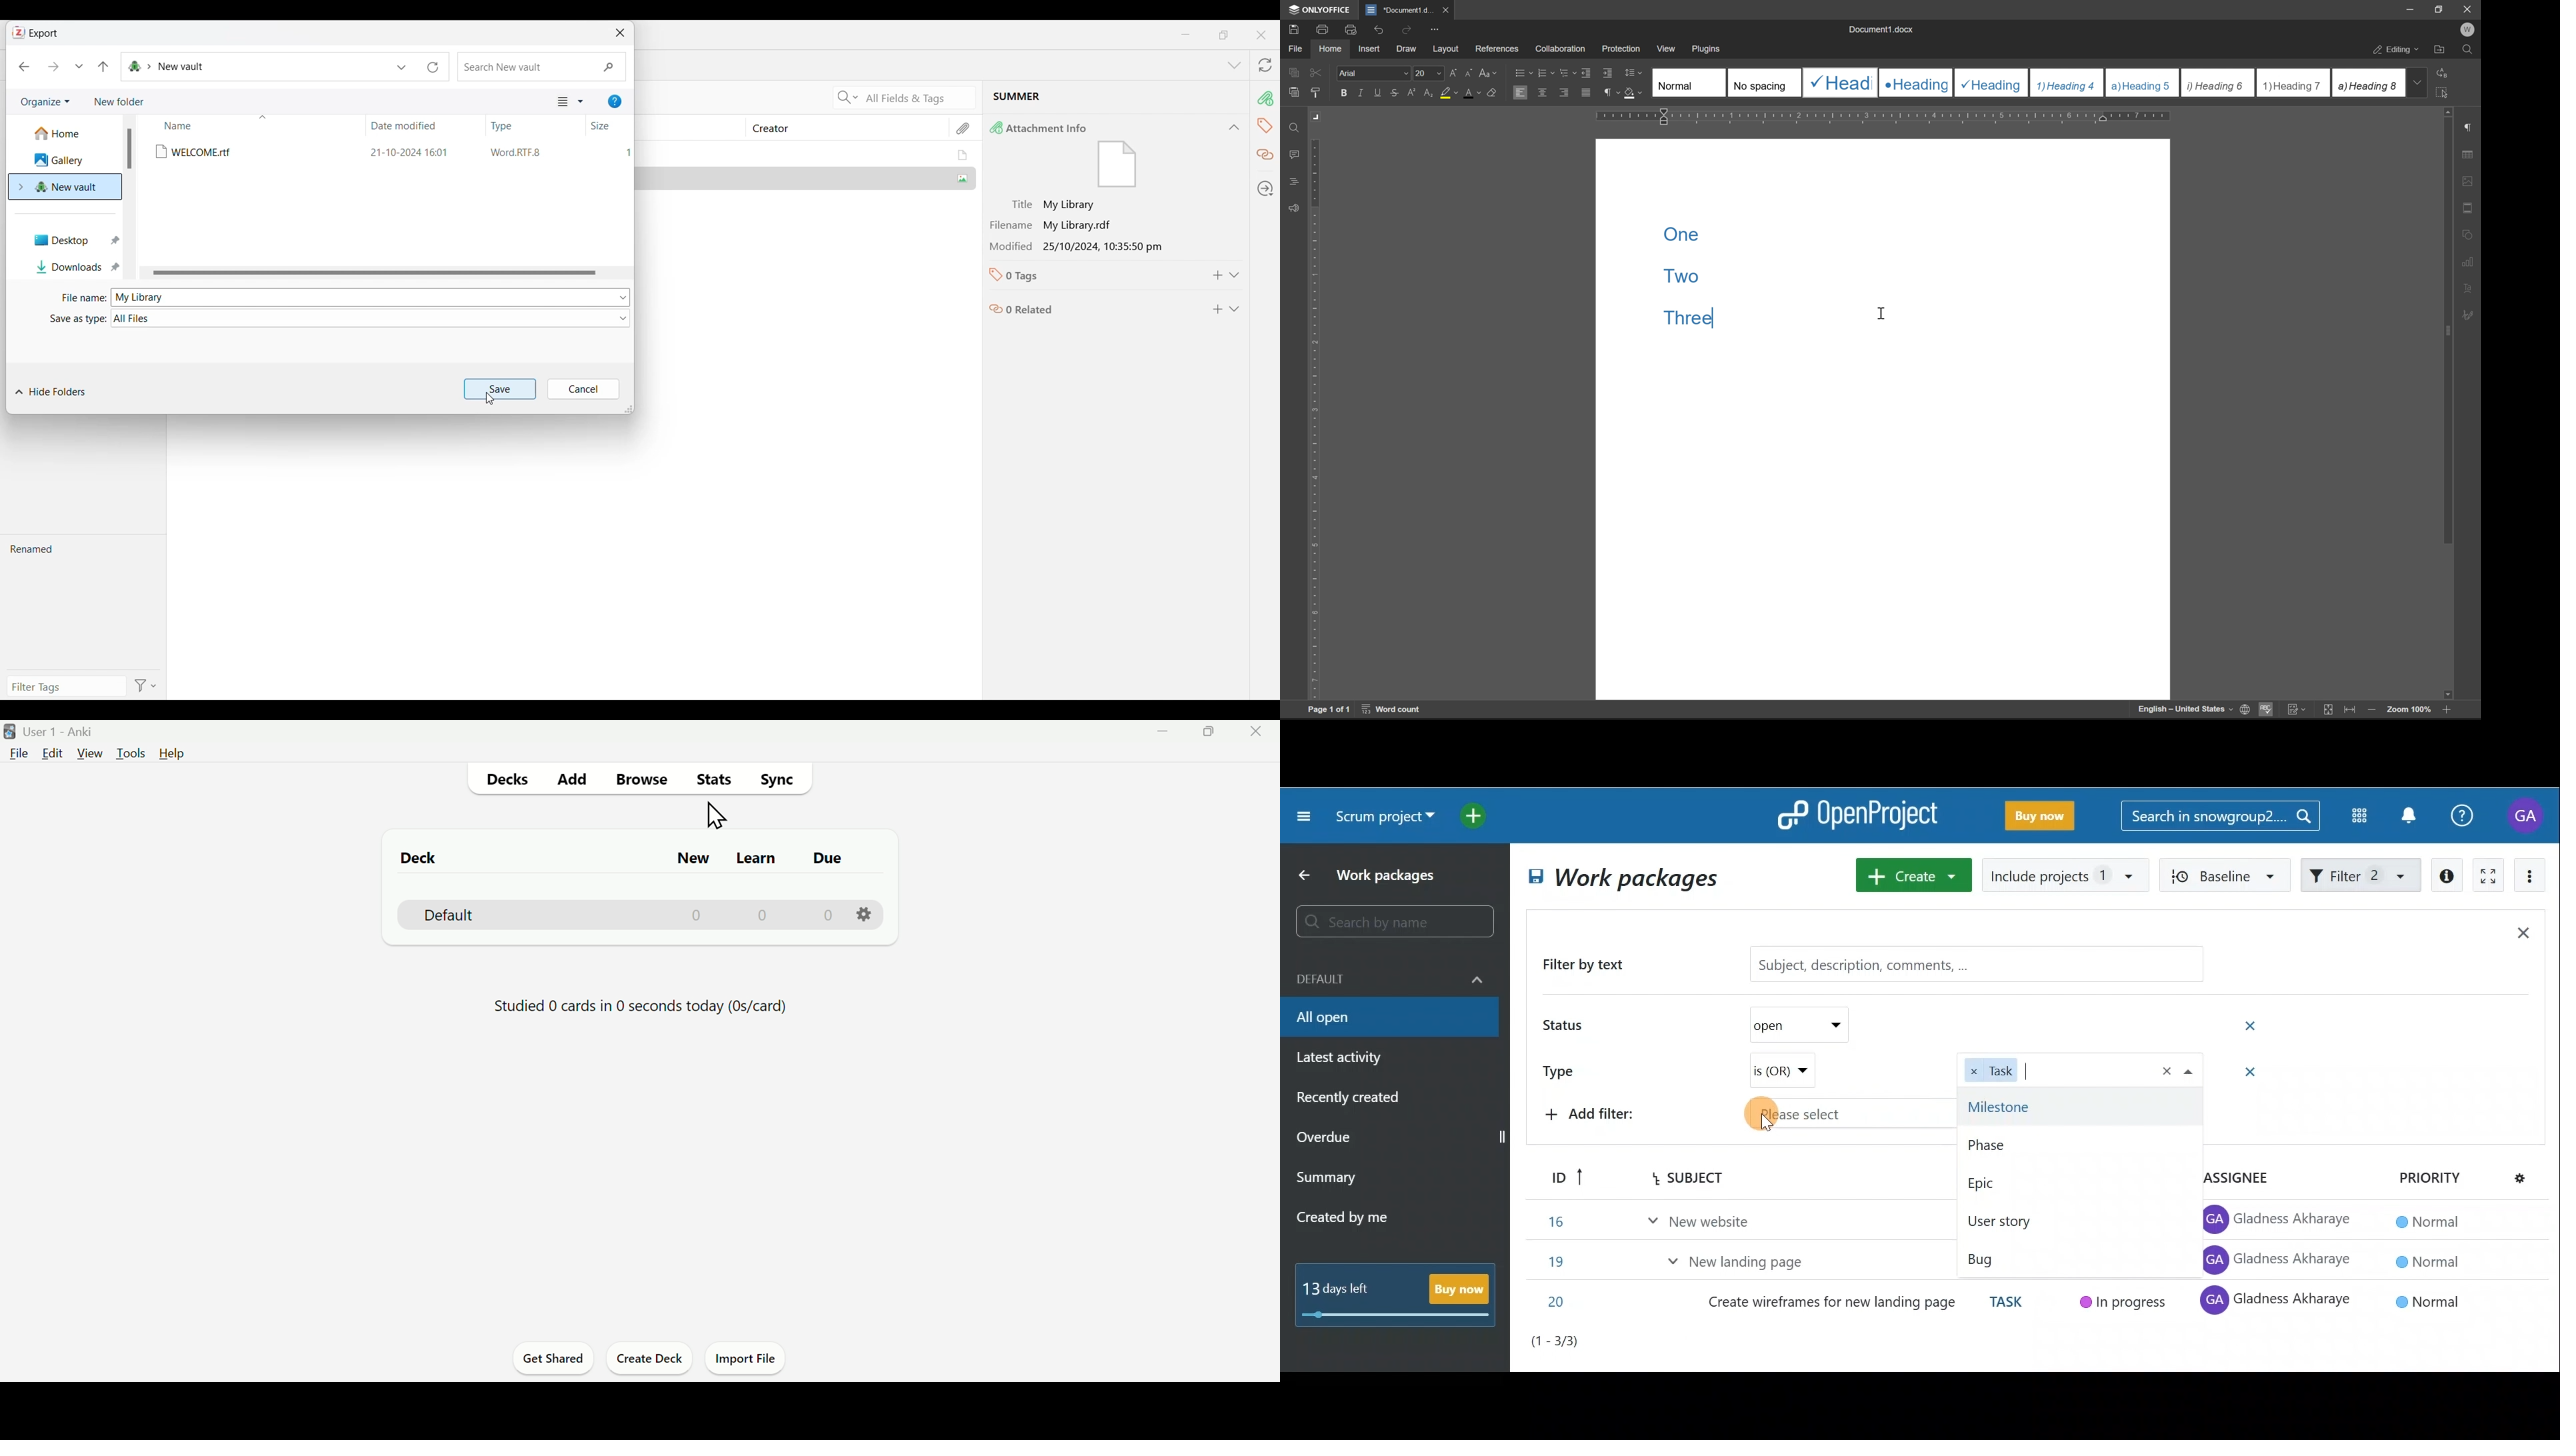  What do you see at coordinates (2350, 710) in the screenshot?
I see `fit to width` at bounding box center [2350, 710].